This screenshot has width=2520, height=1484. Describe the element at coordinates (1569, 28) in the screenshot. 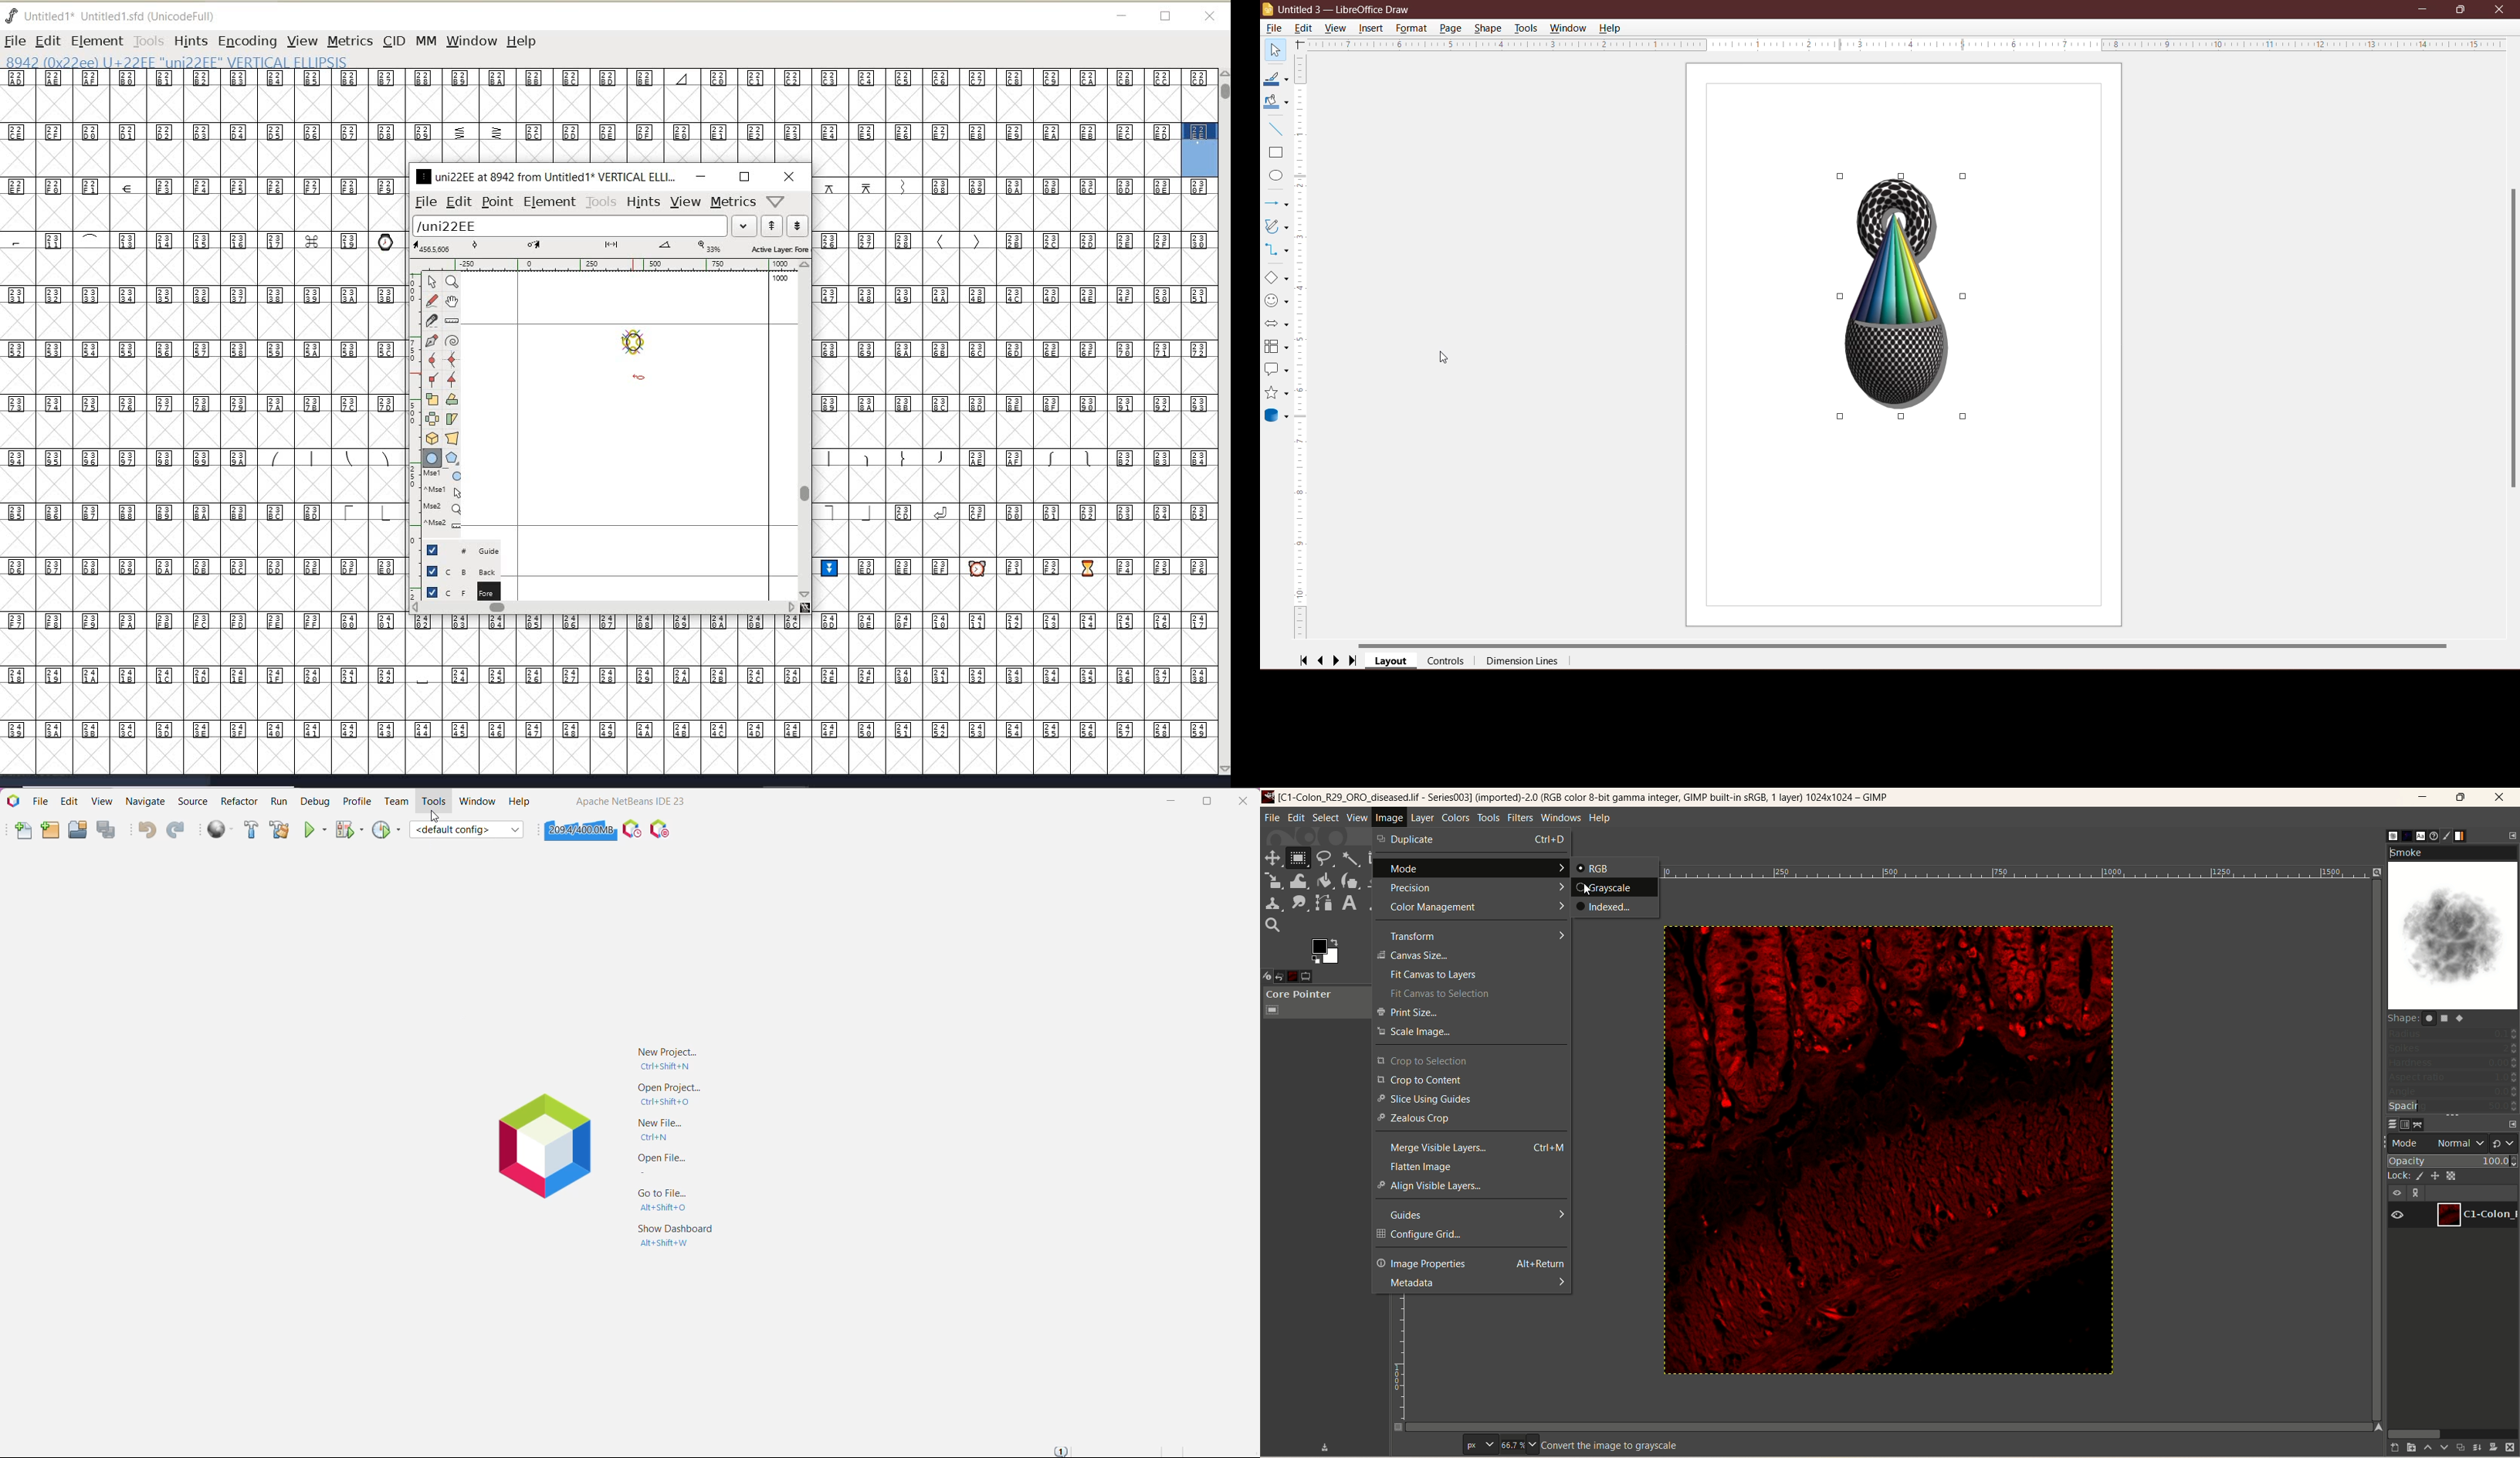

I see `Window` at that location.